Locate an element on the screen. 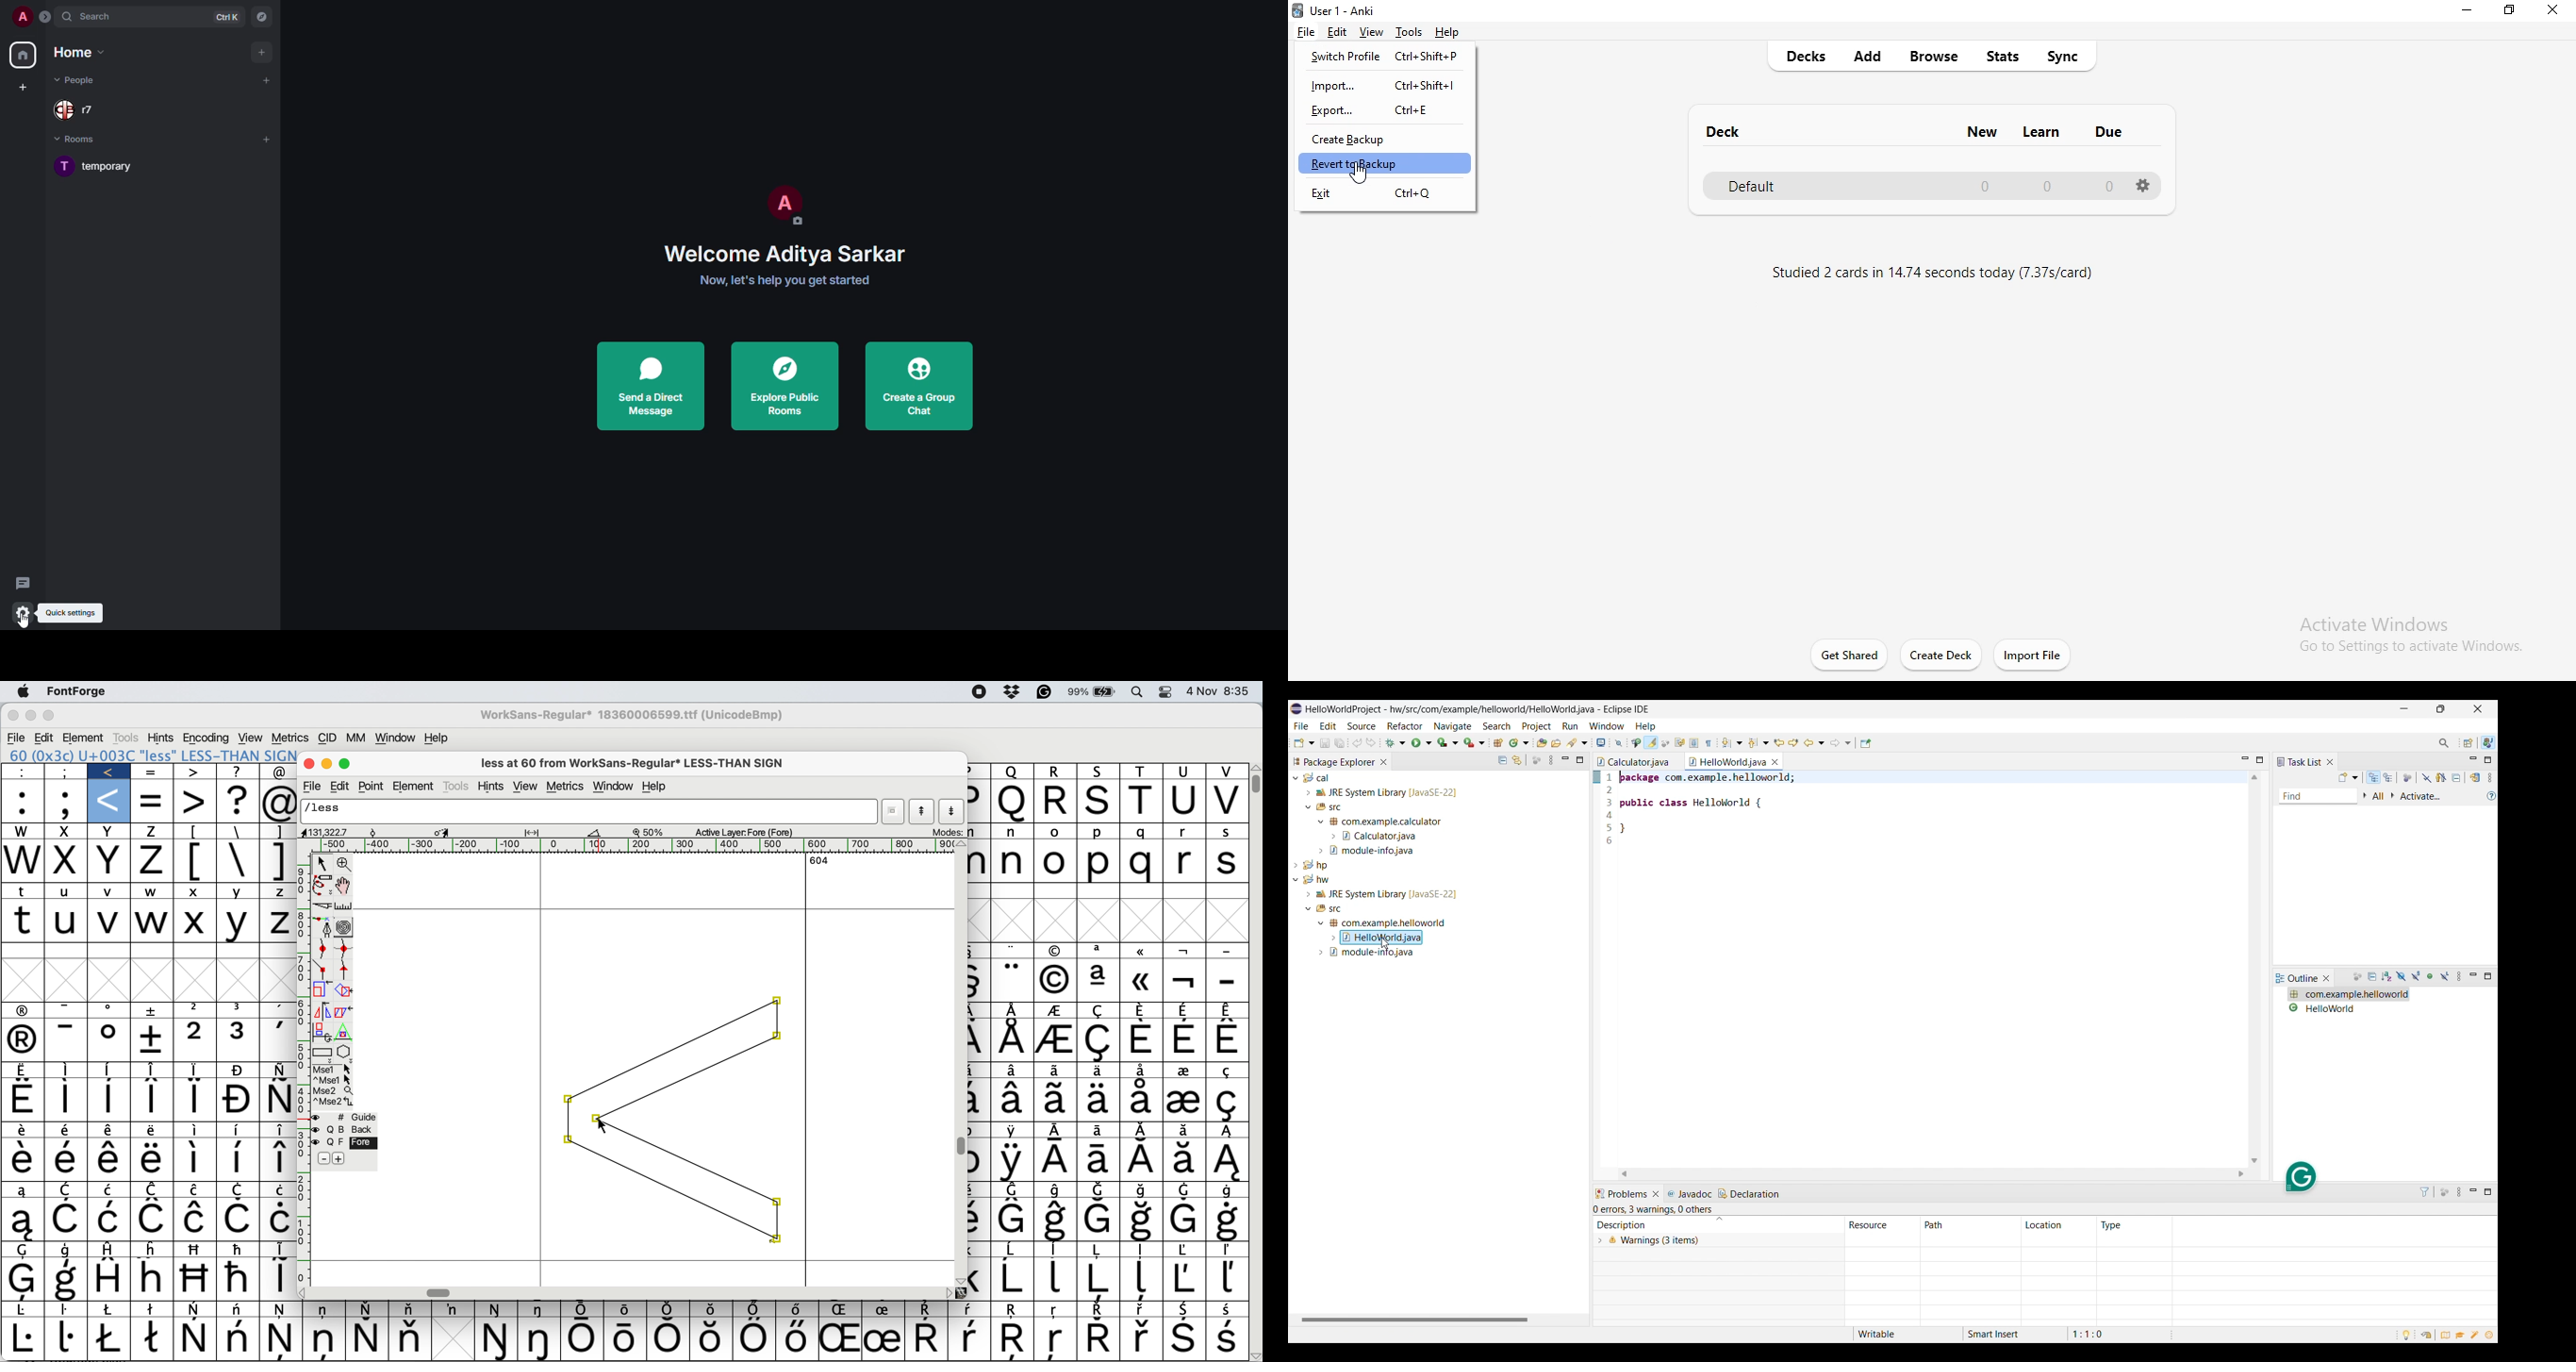 This screenshot has width=2576, height=1372. Symbol is located at coordinates (1227, 1040).